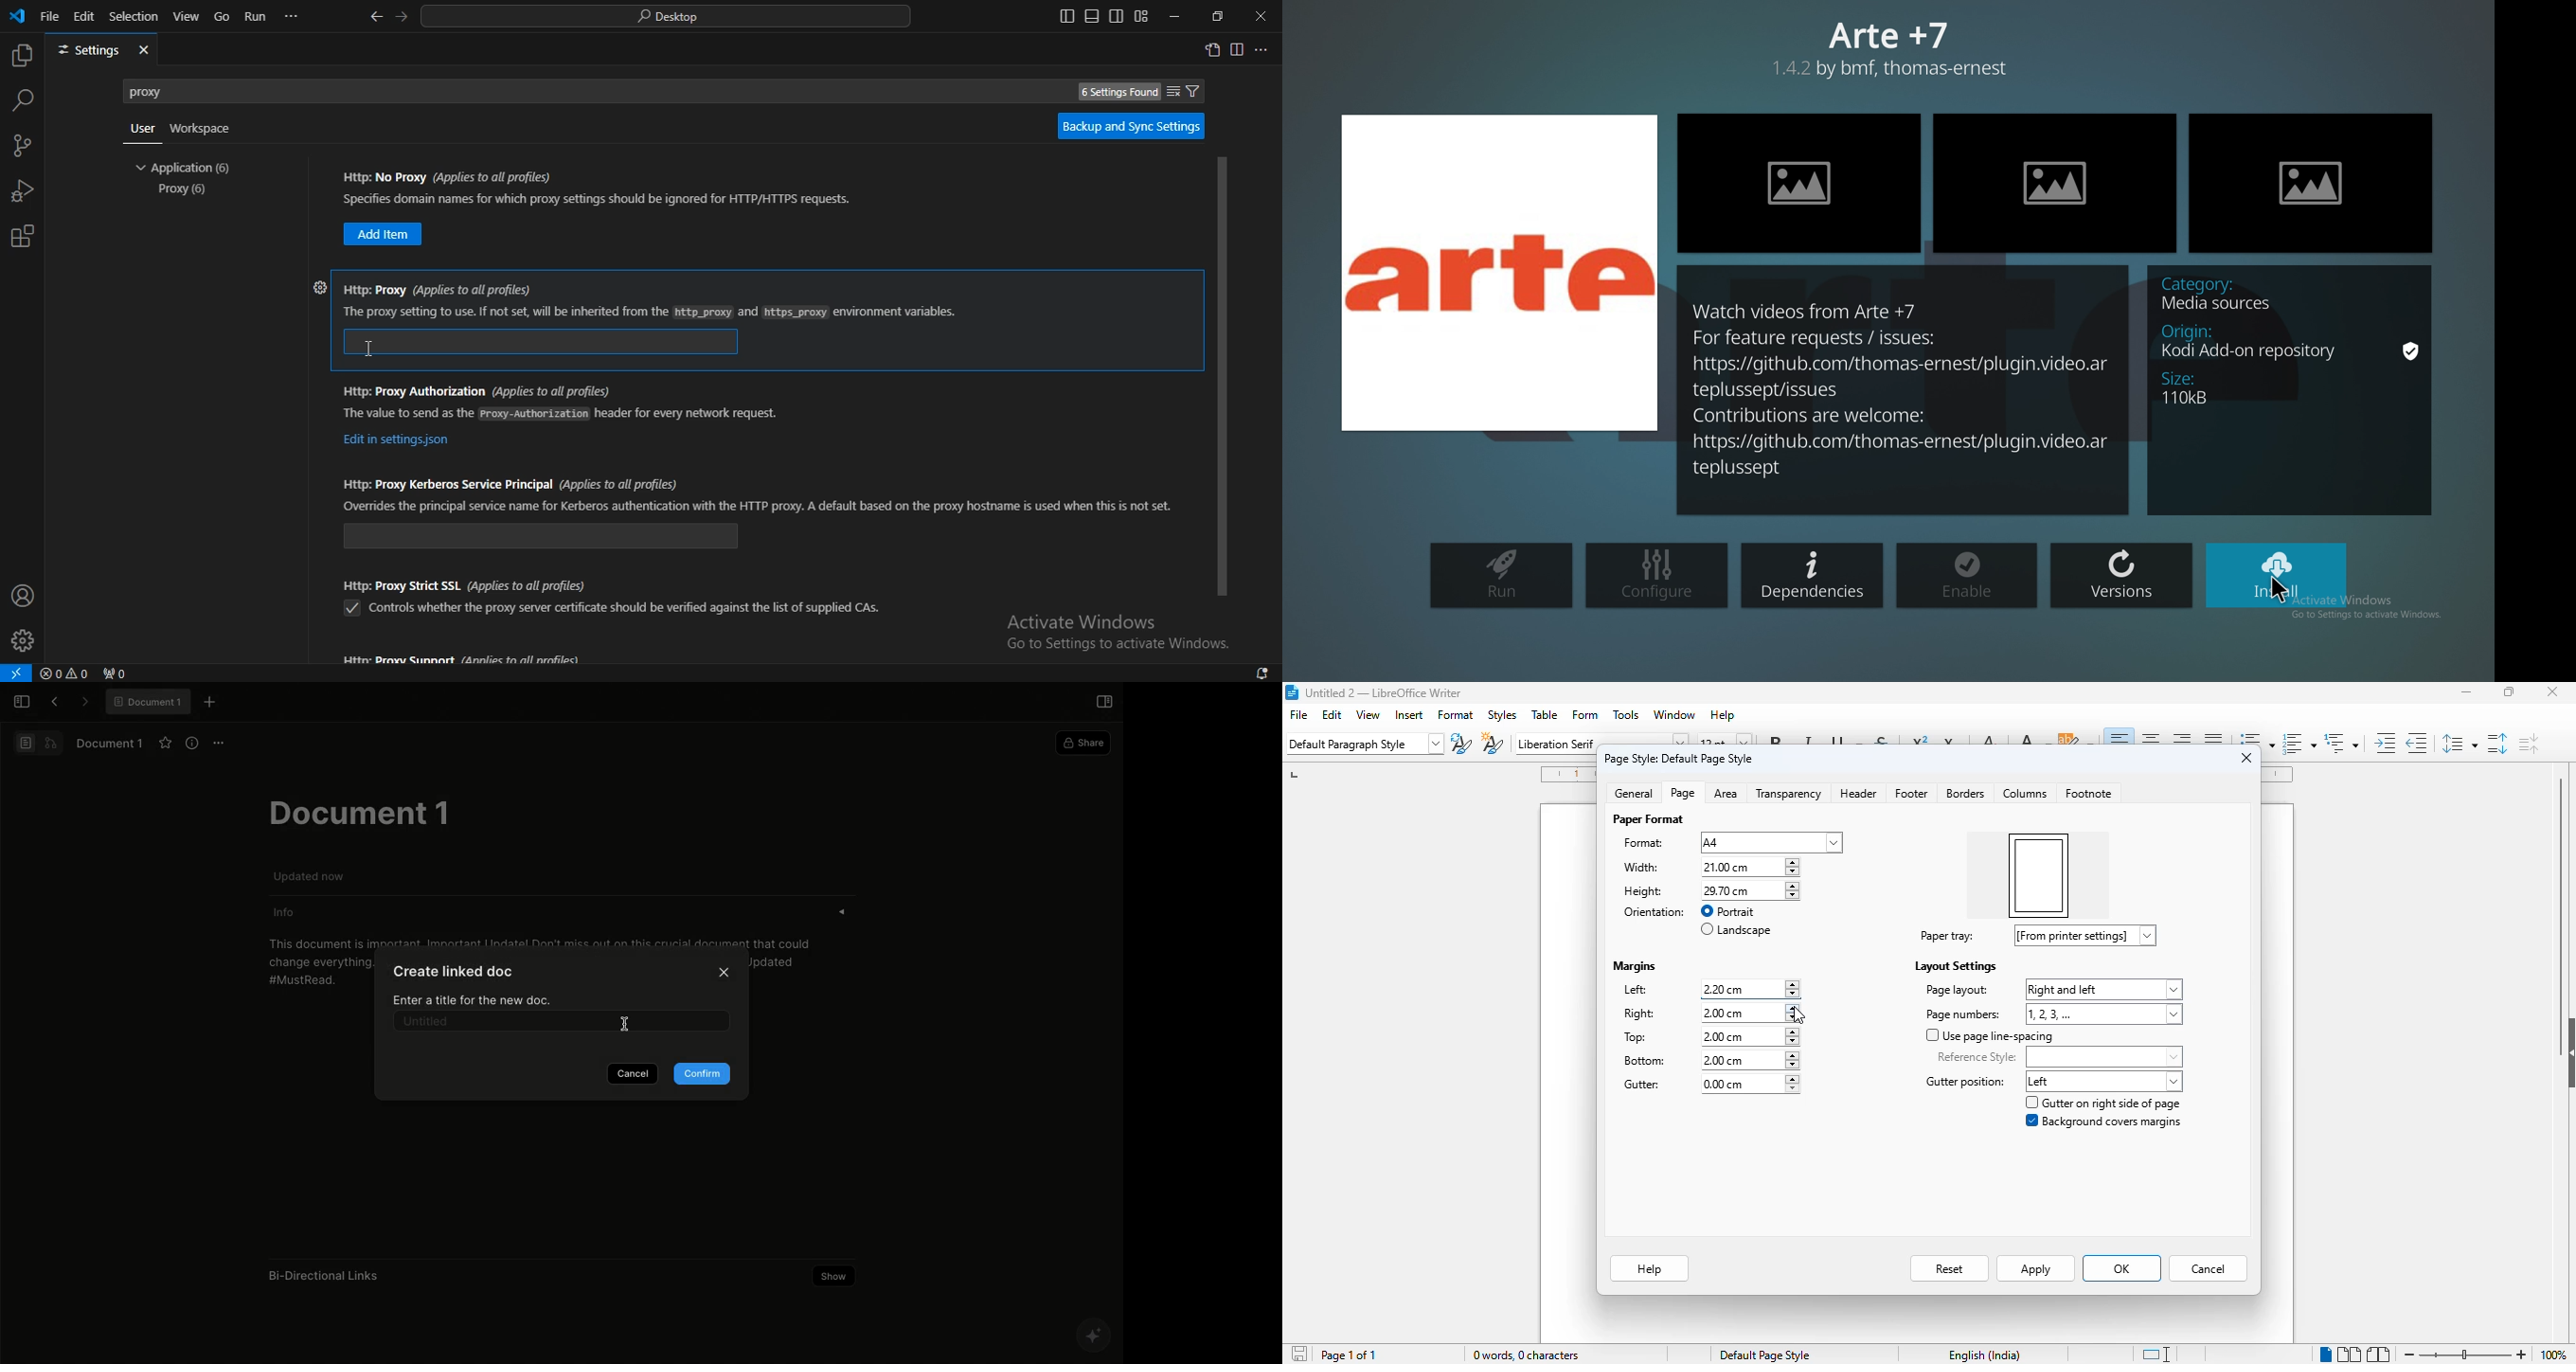 This screenshot has width=2576, height=1372. I want to click on paper tray, so click(1946, 934).